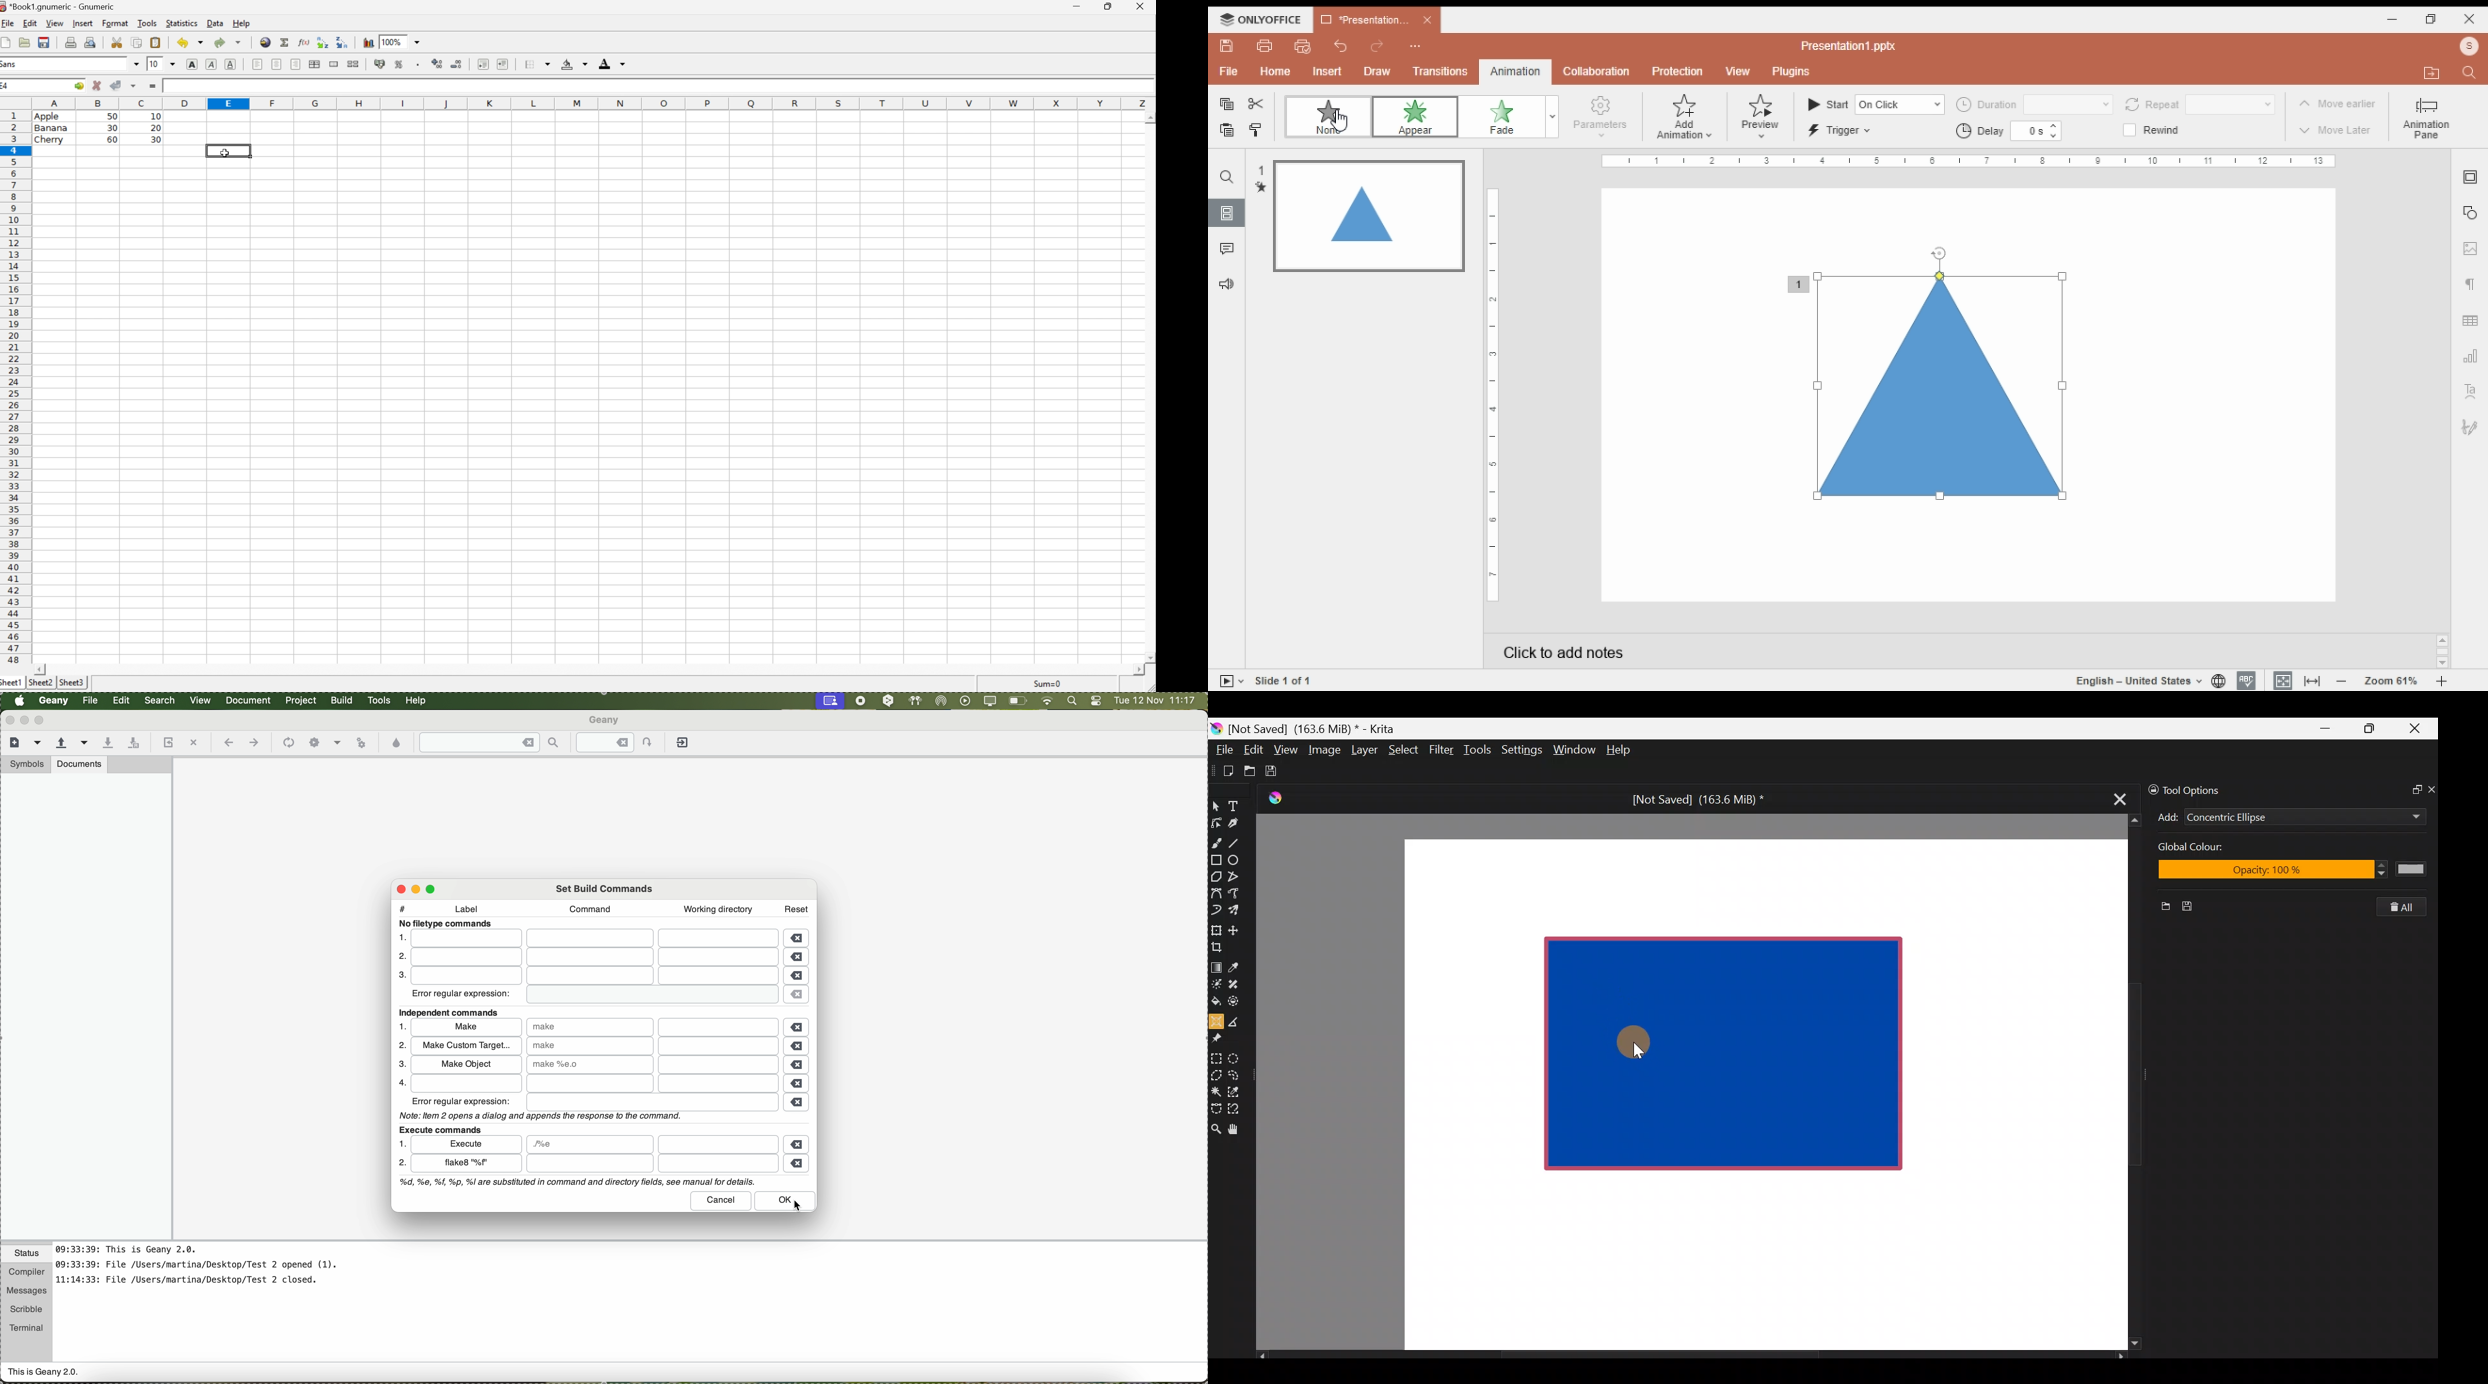 Image resolution: width=2492 pixels, height=1400 pixels. I want to click on copy, so click(1227, 104).